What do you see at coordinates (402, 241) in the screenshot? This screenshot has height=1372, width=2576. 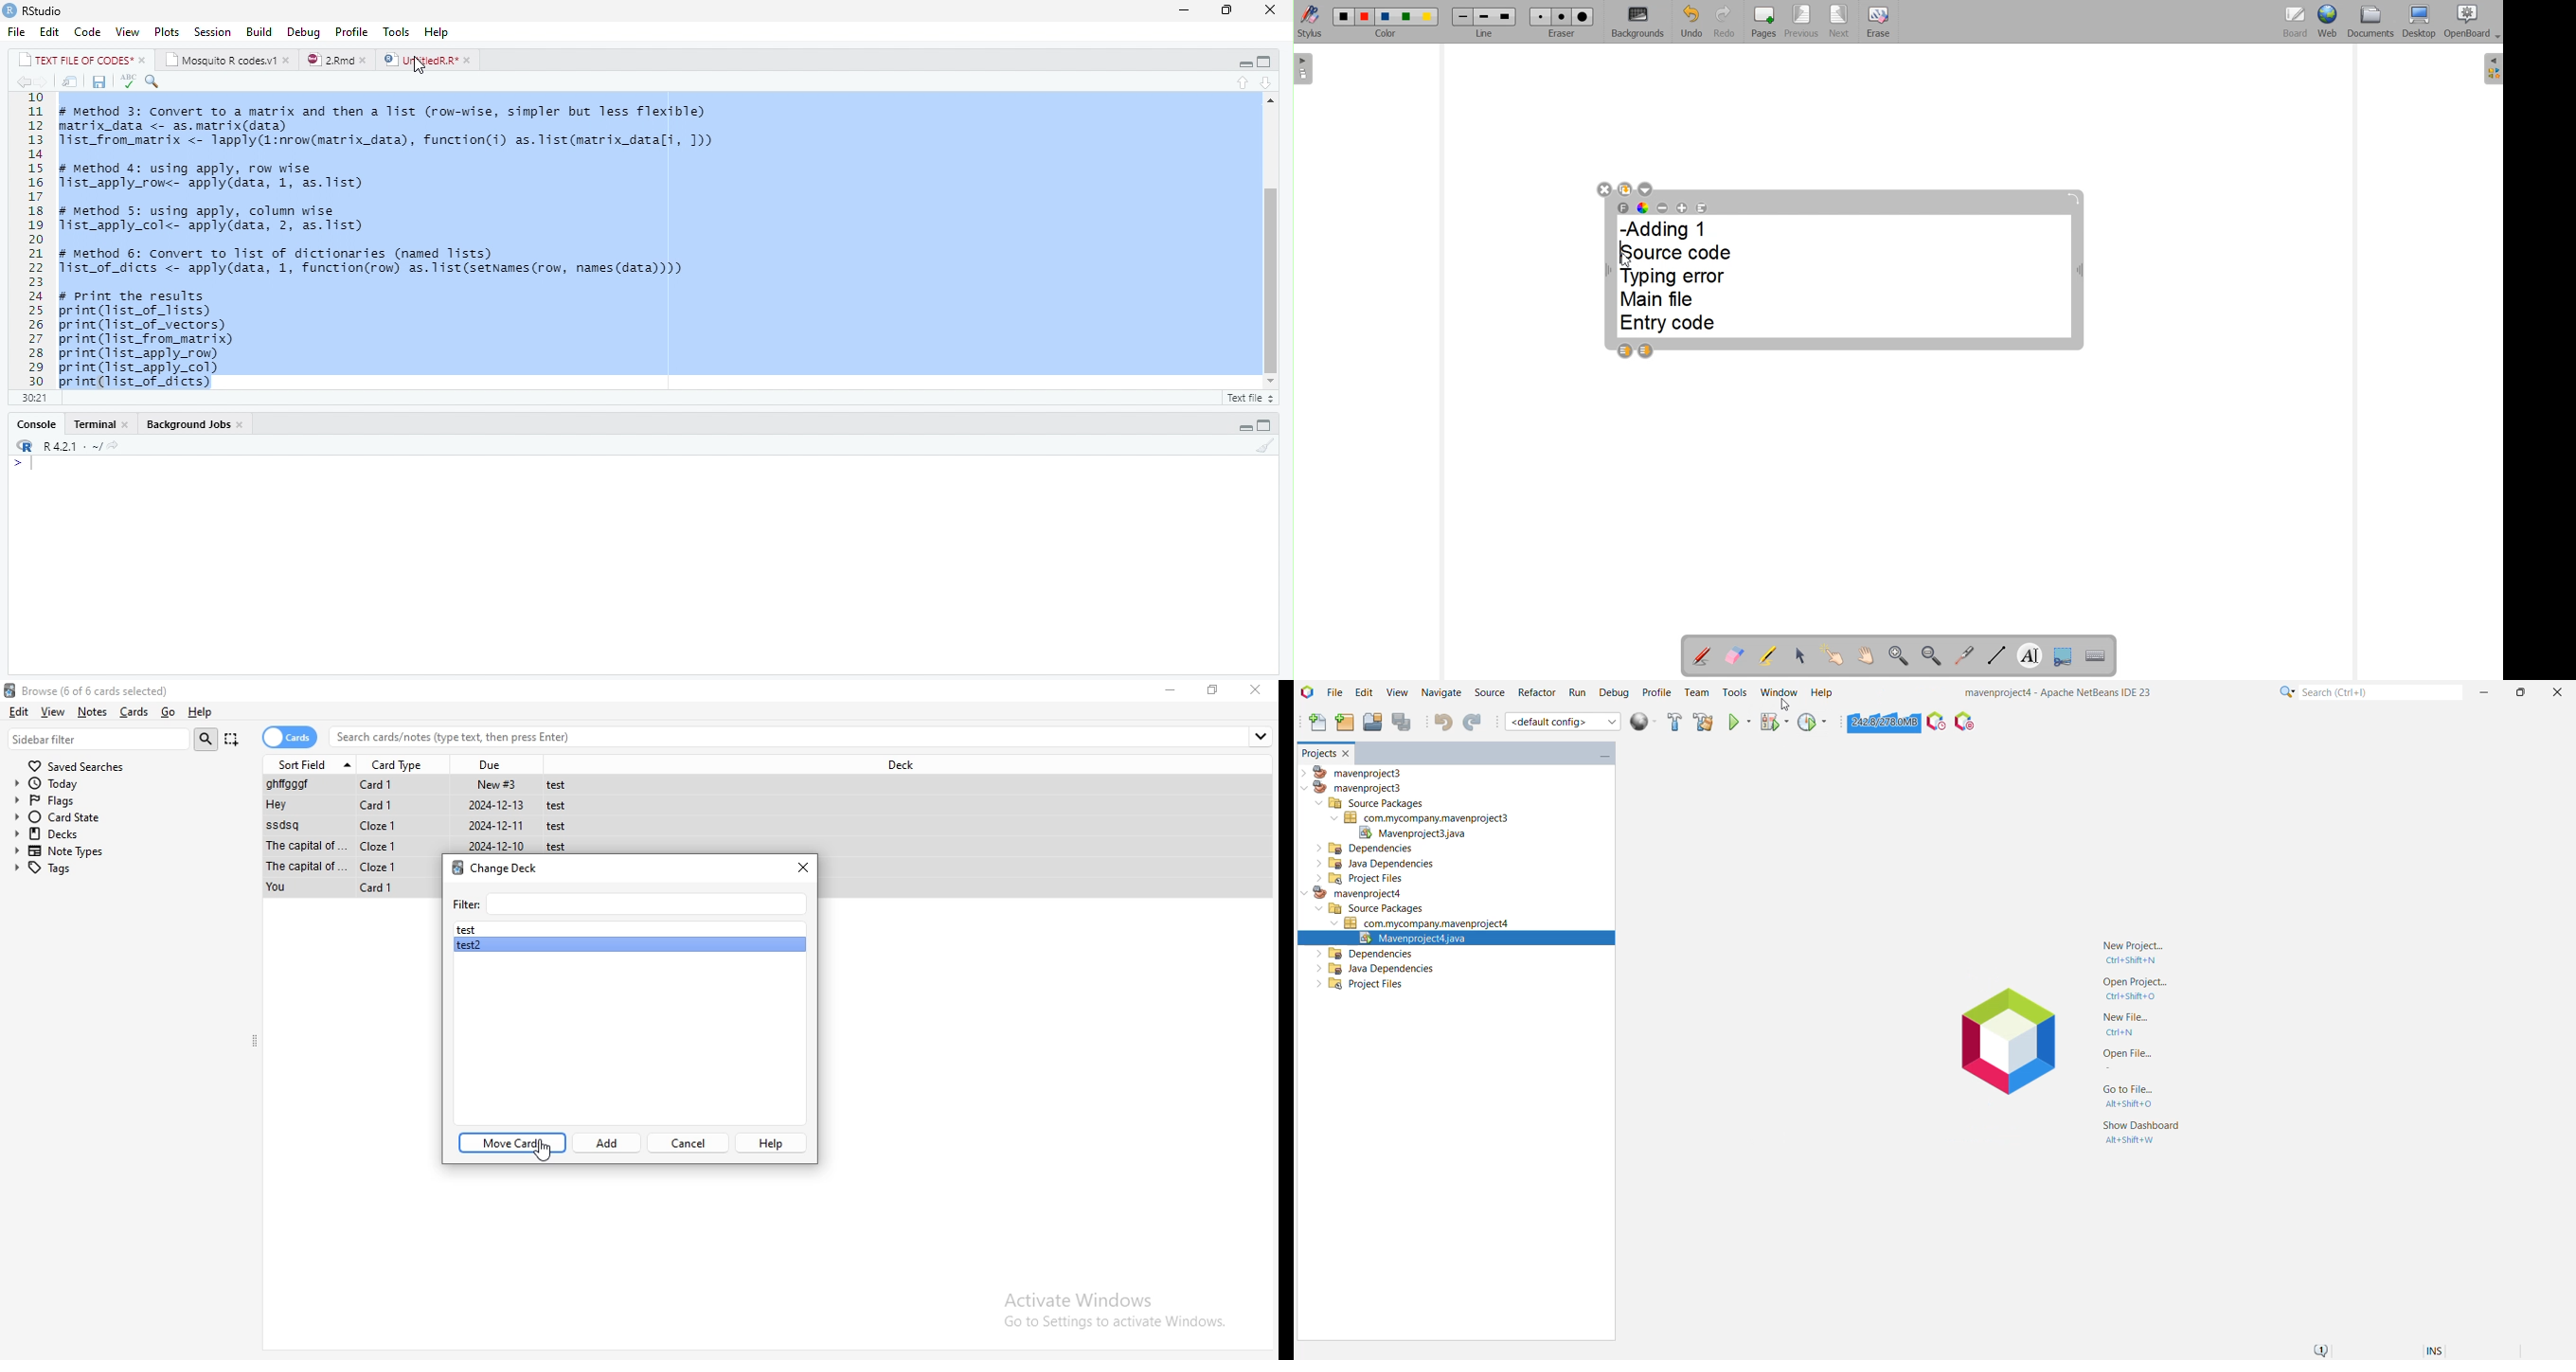 I see `# Method 3: Convert to a matrix and then a list (row-wise, simpler but less flexible)matrix_data <- as.matrix(data)1ist_from matrix <- lapply(1:nrow(matrix_data), function(i) as.list(matrix_datali, 1))# method 4: using apply, row wise1i5t_apply_row<- apply(data, 1, as.list)# method 5: using apply, column wise1ist_apply_col<- apply(data, 2, as.list)# method 6: Convert to 1ist of dictionaries (named 1ists)1ist_of dicts <- apply(data, 1, function(row) as.1ist(setNames(row, names(data))))# print the resultsprint (1ist_of_1ists)print (11st_of vectors)print (11st_fron_matrix)print (115t_apply_row)print (115t_apply_col)orint(1ist_of_dicts)|` at bounding box center [402, 241].